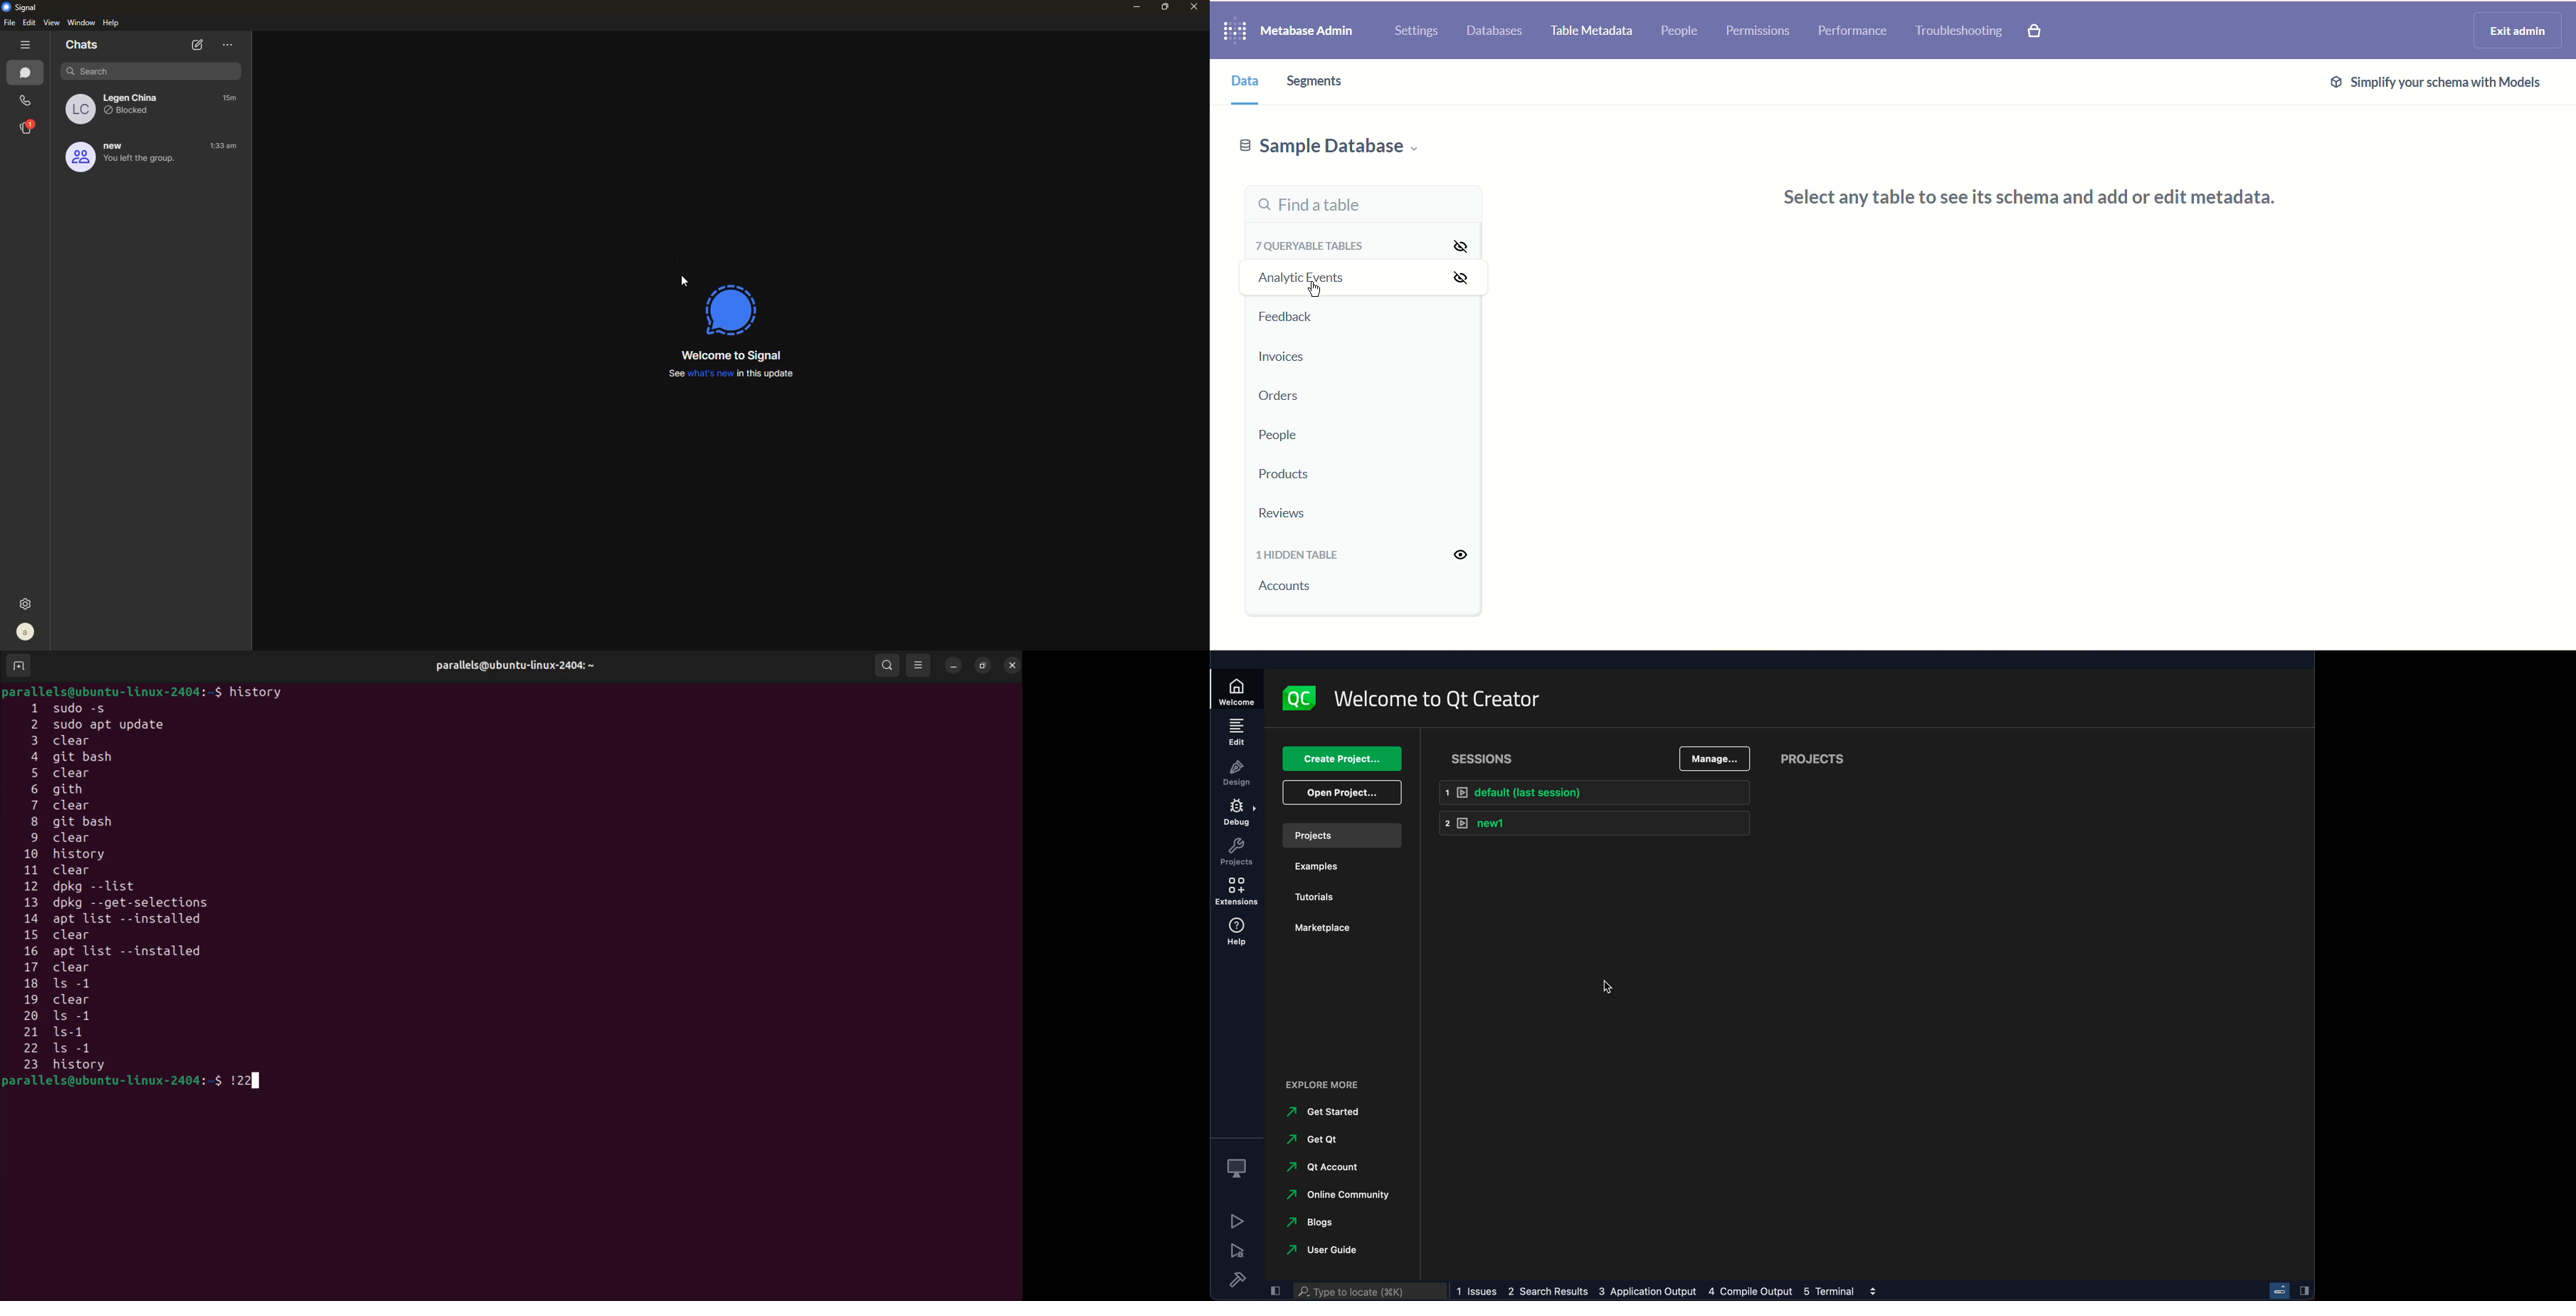 The width and height of the screenshot is (2576, 1316). Describe the element at coordinates (1452, 263) in the screenshot. I see `visibility` at that location.